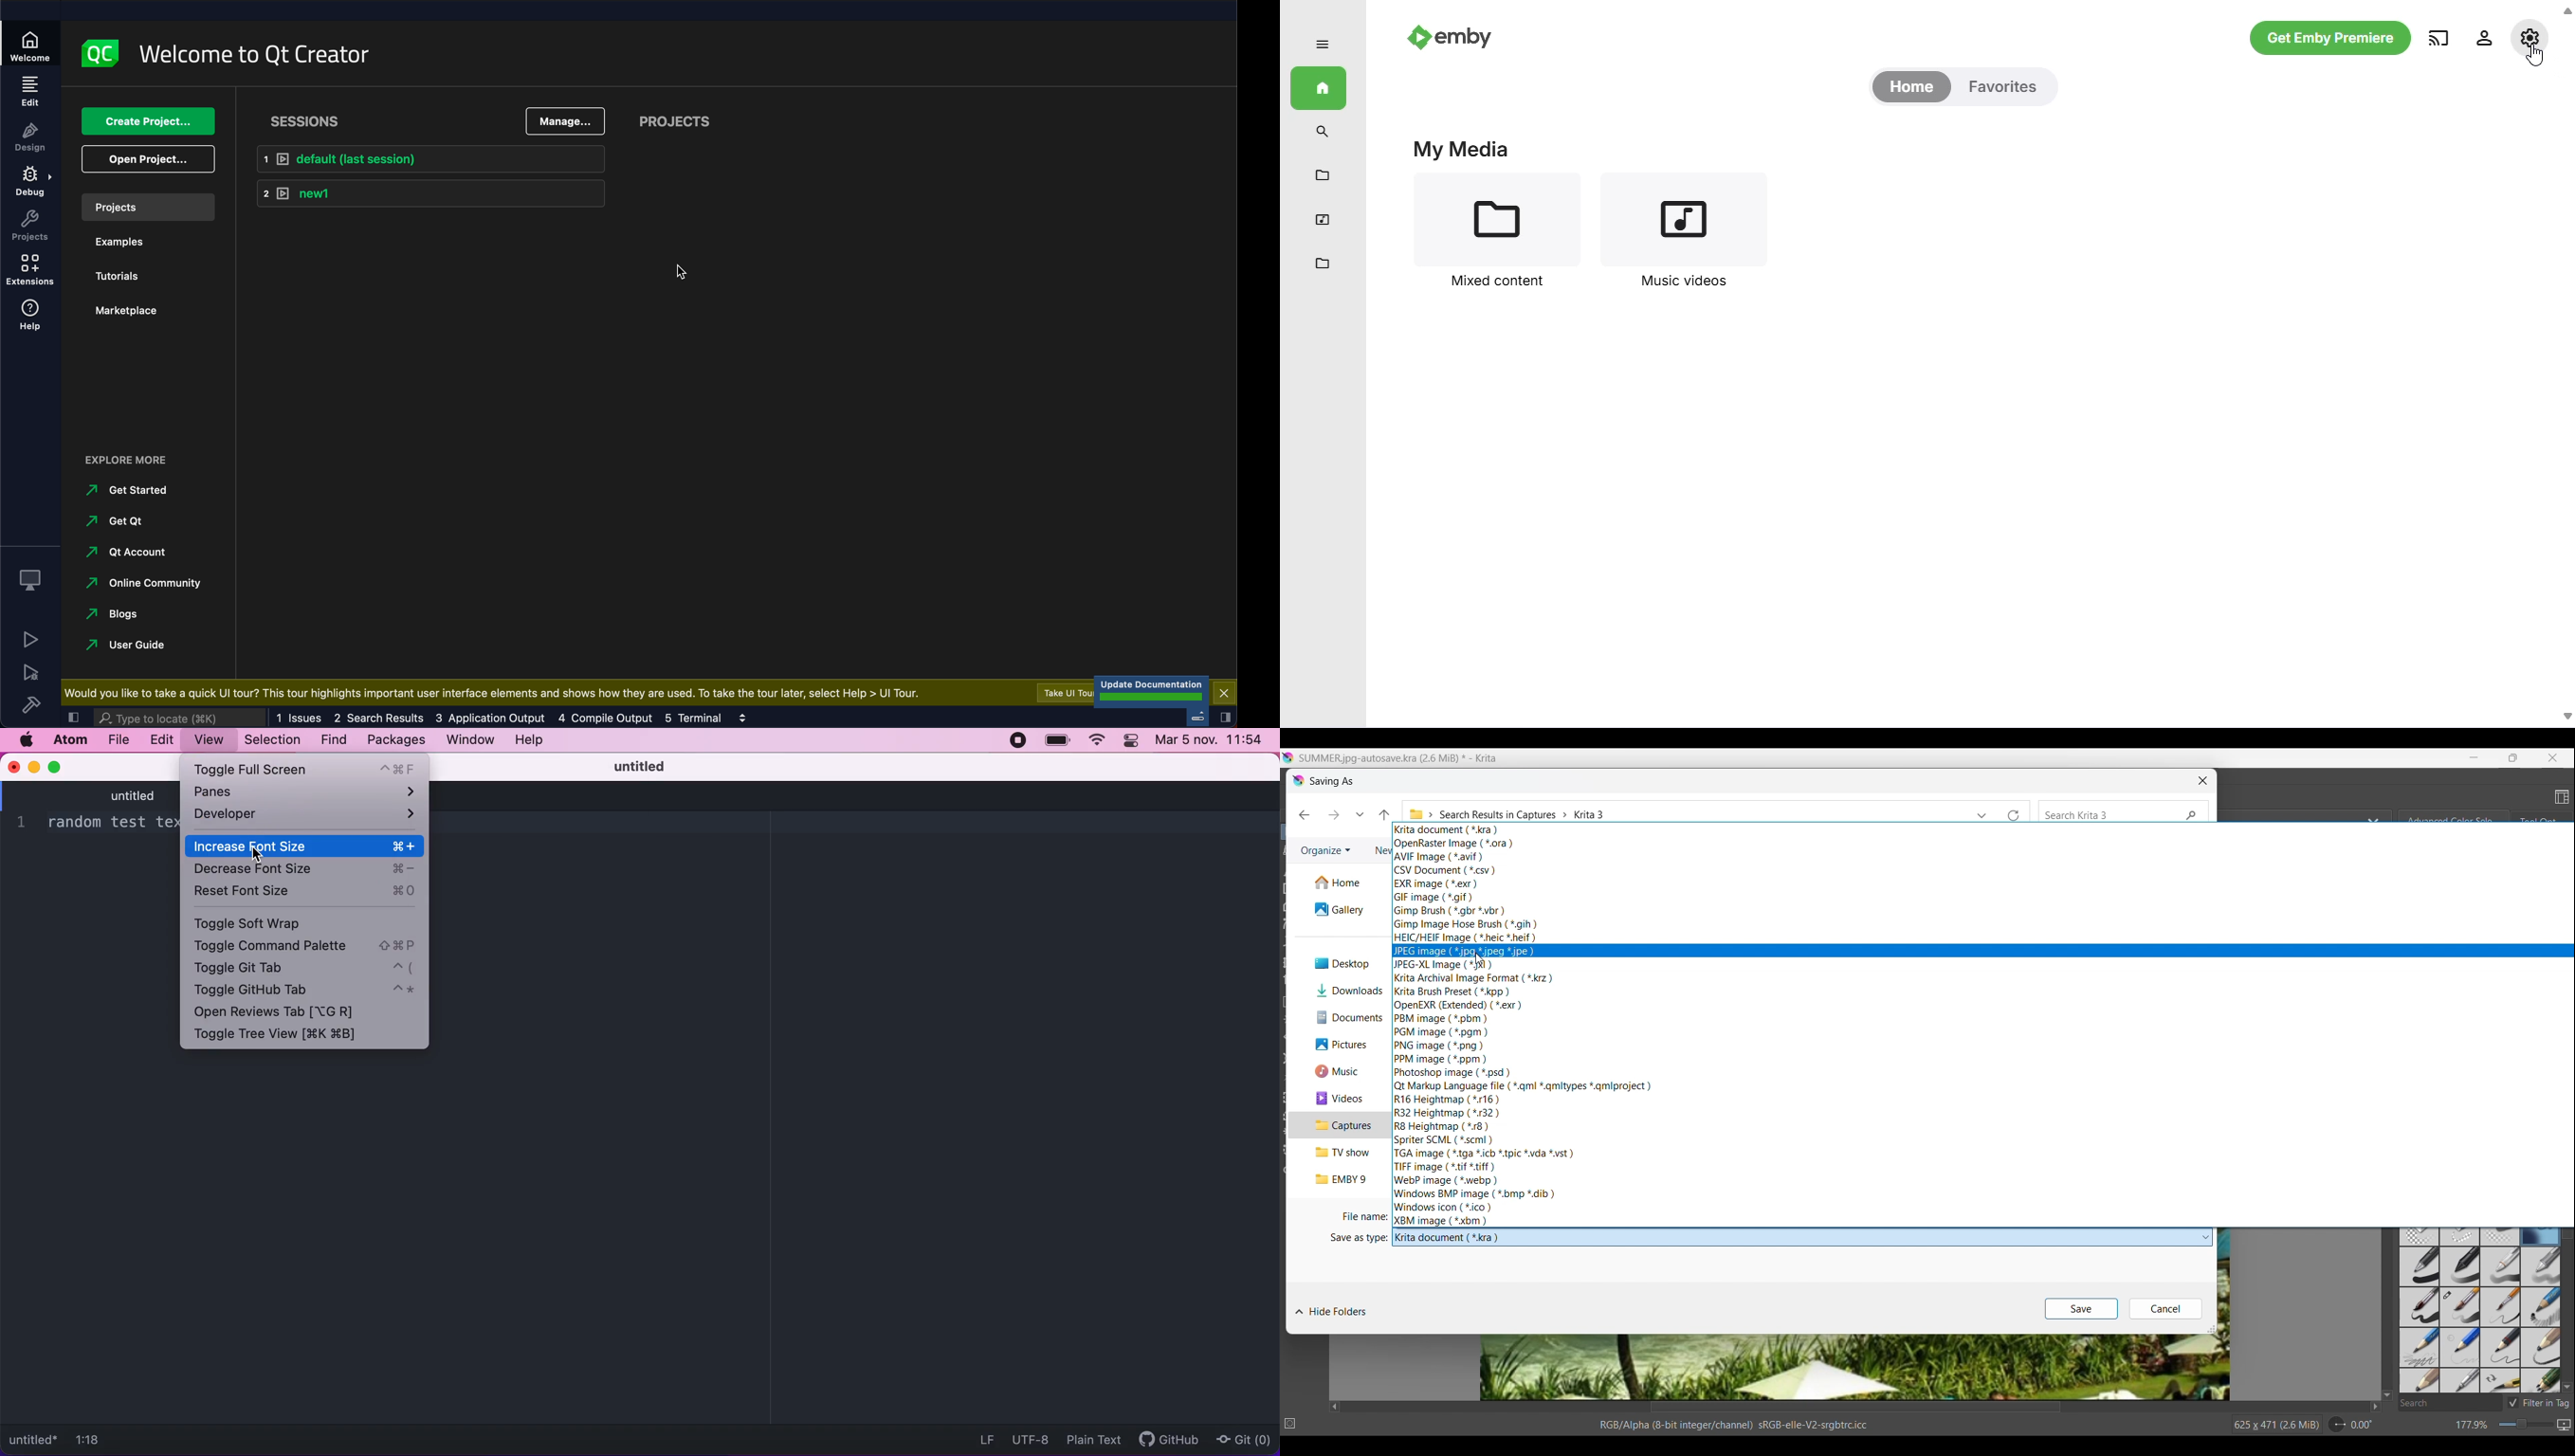 This screenshot has height=1456, width=2576. Describe the element at coordinates (30, 639) in the screenshot. I see `run` at that location.